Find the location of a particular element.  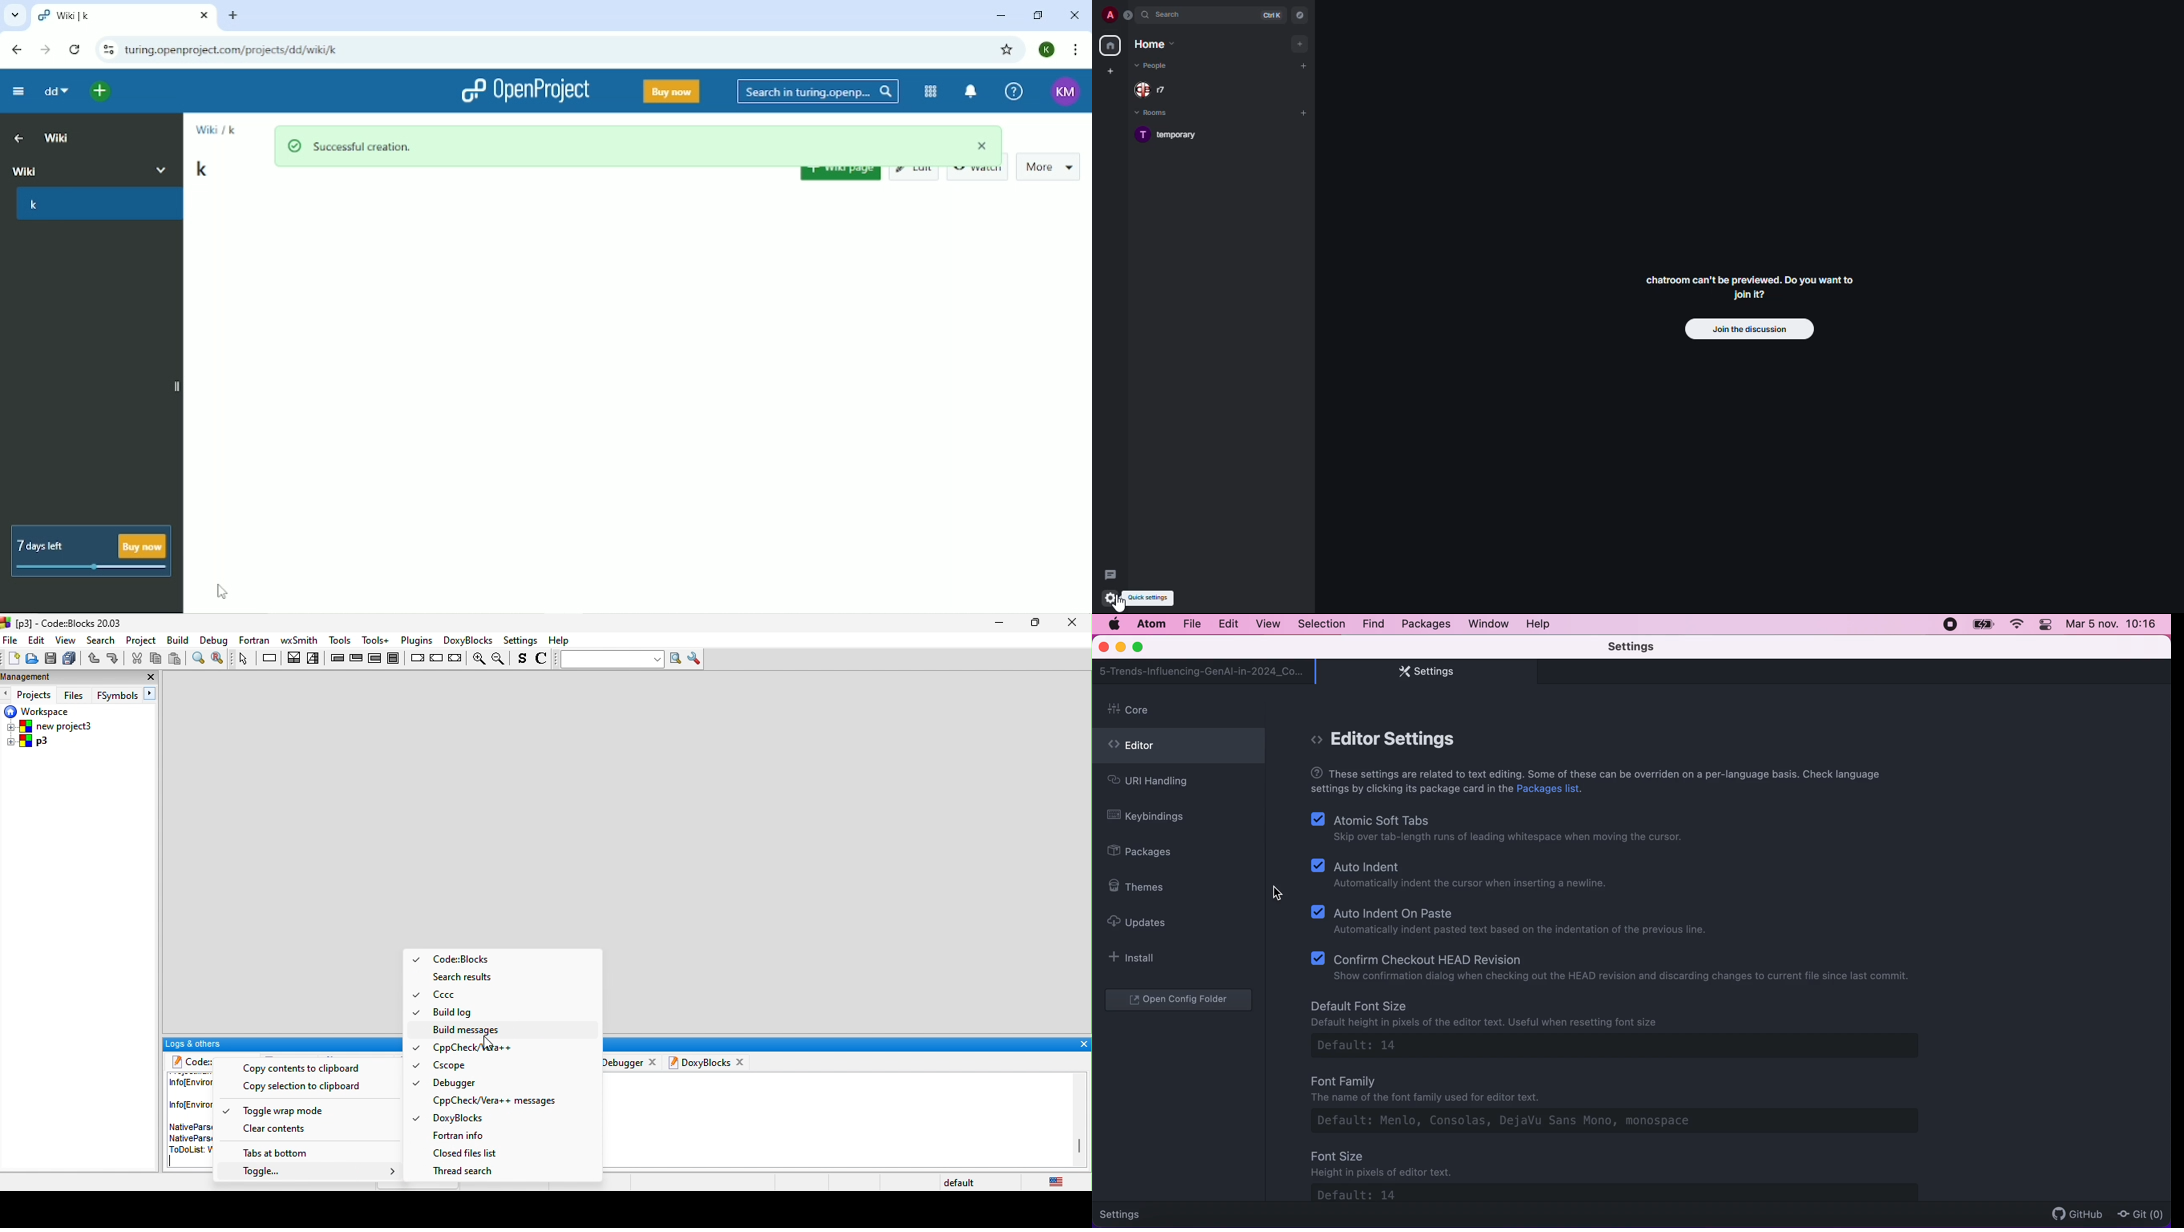

United states (english) is located at coordinates (1058, 1180).